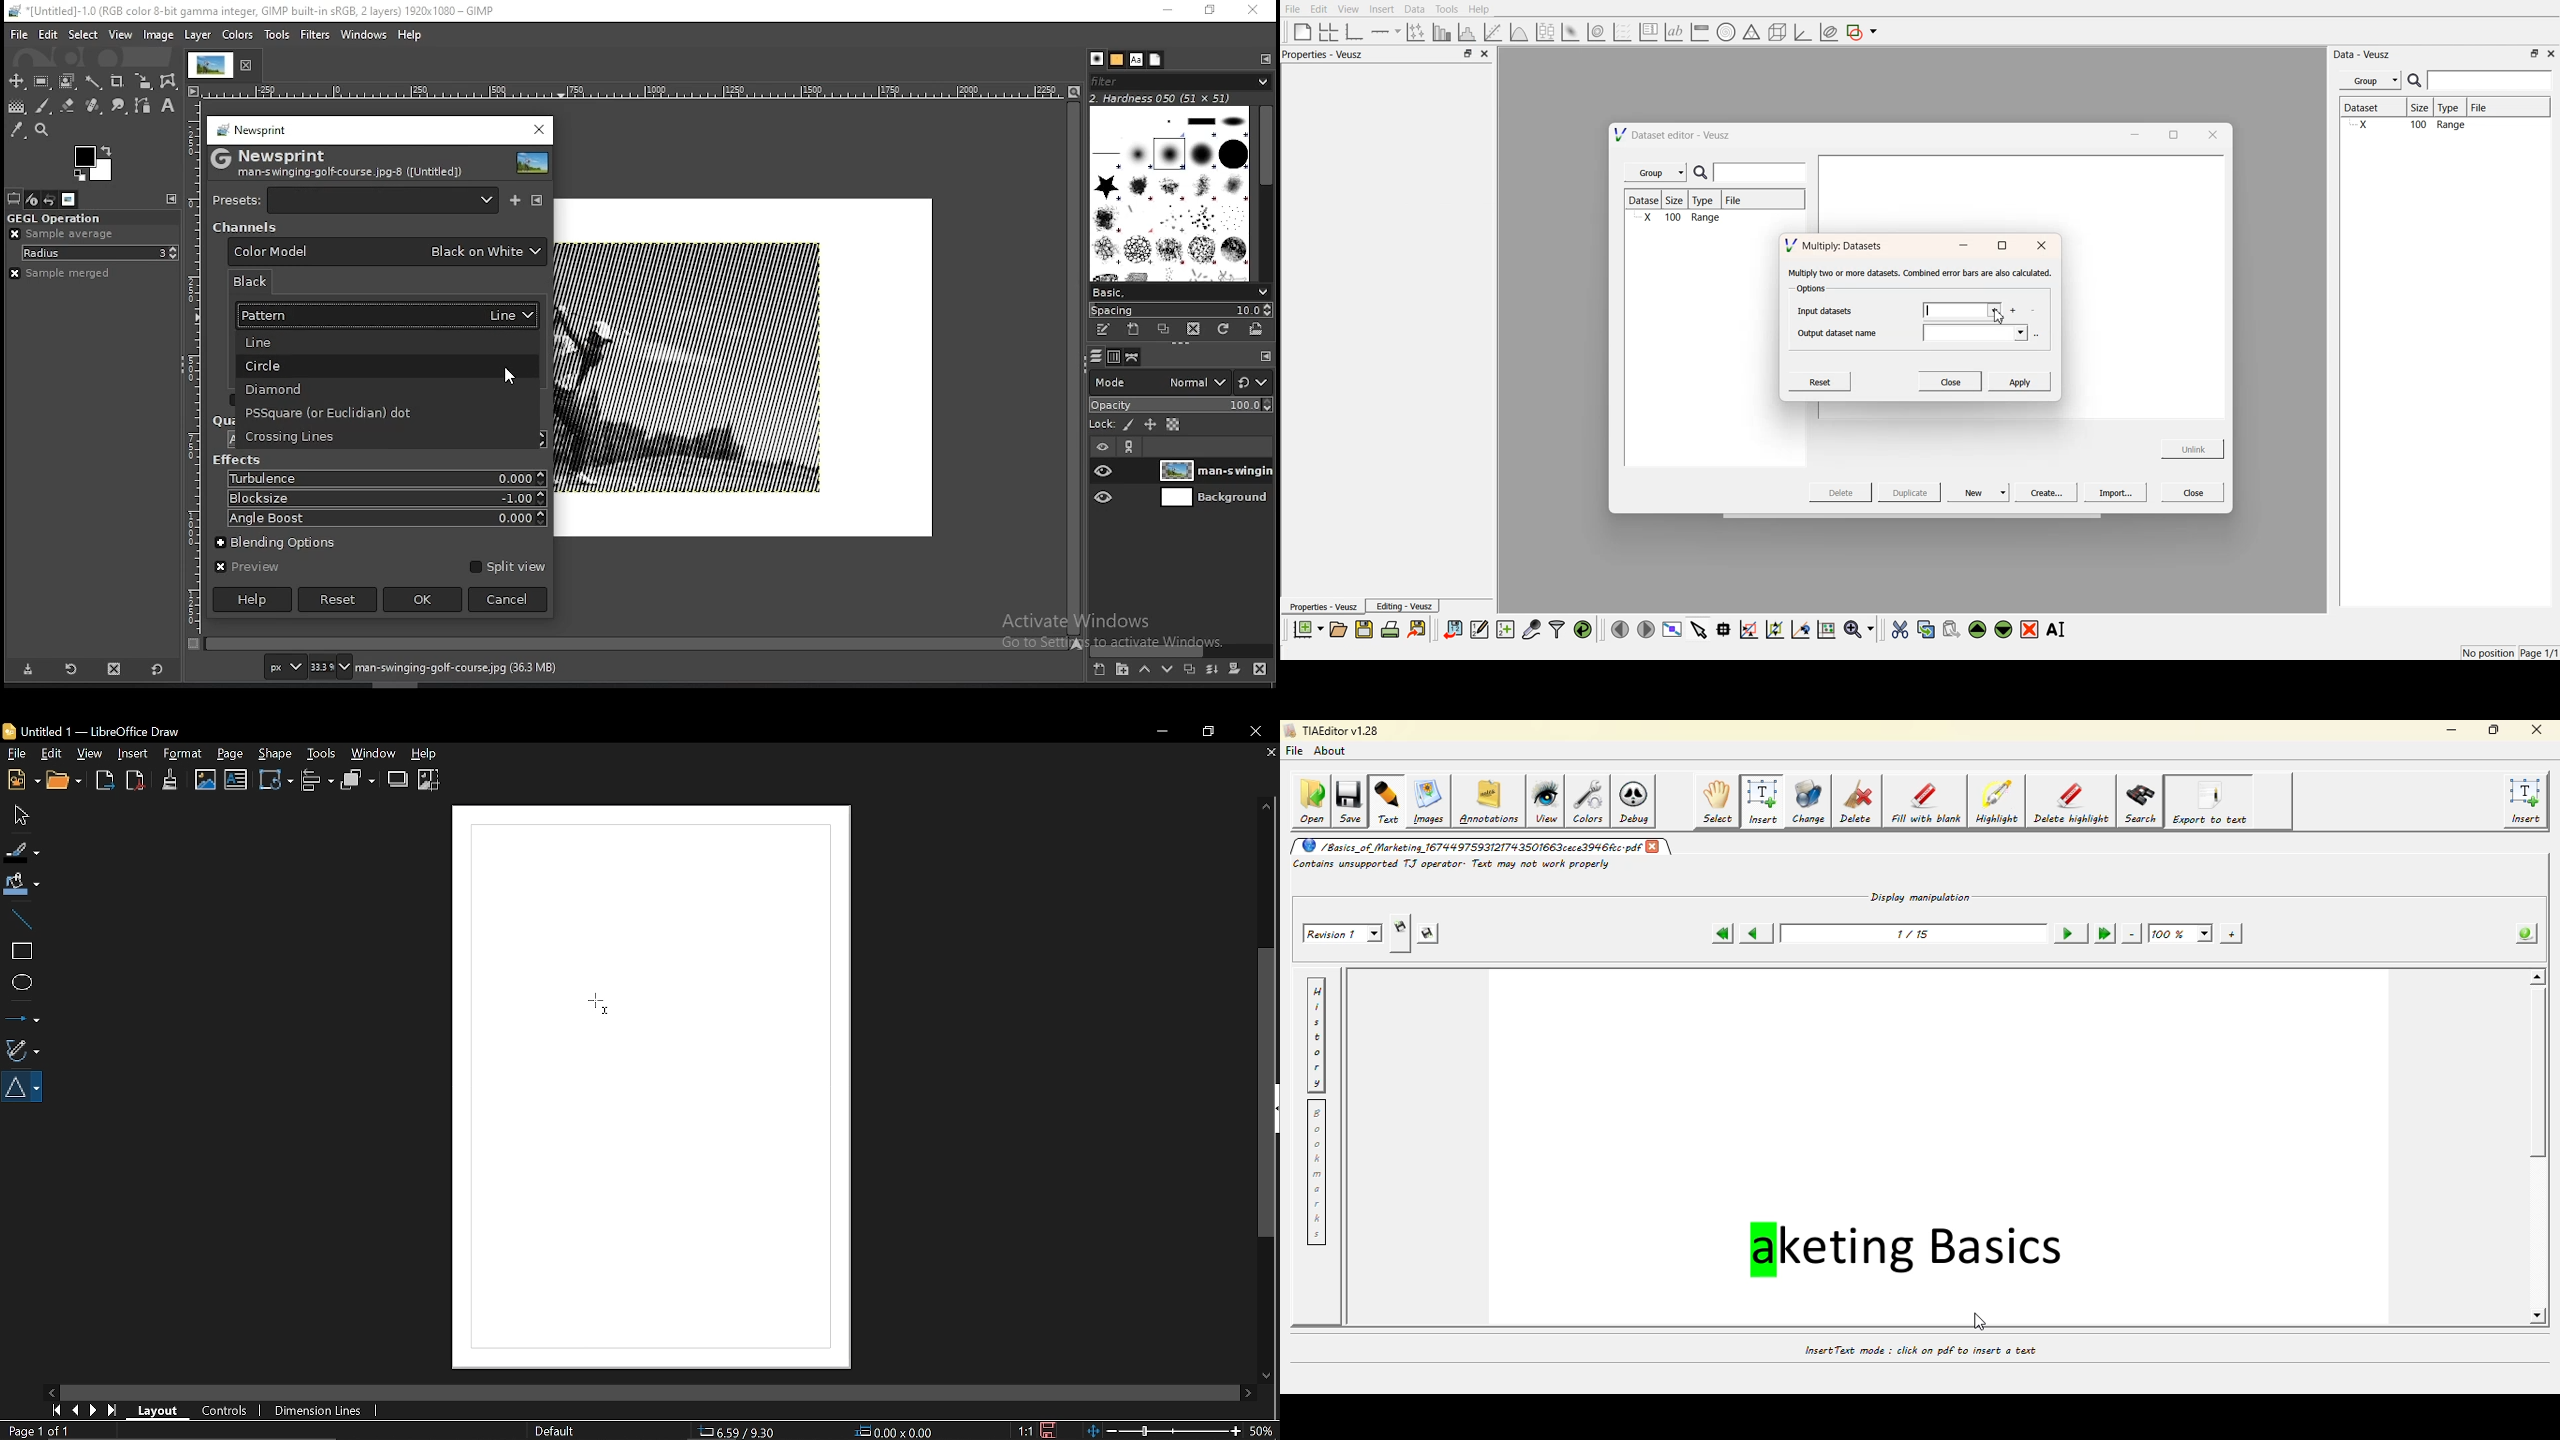 The width and height of the screenshot is (2576, 1456). I want to click on info about the pdf, so click(2522, 936).